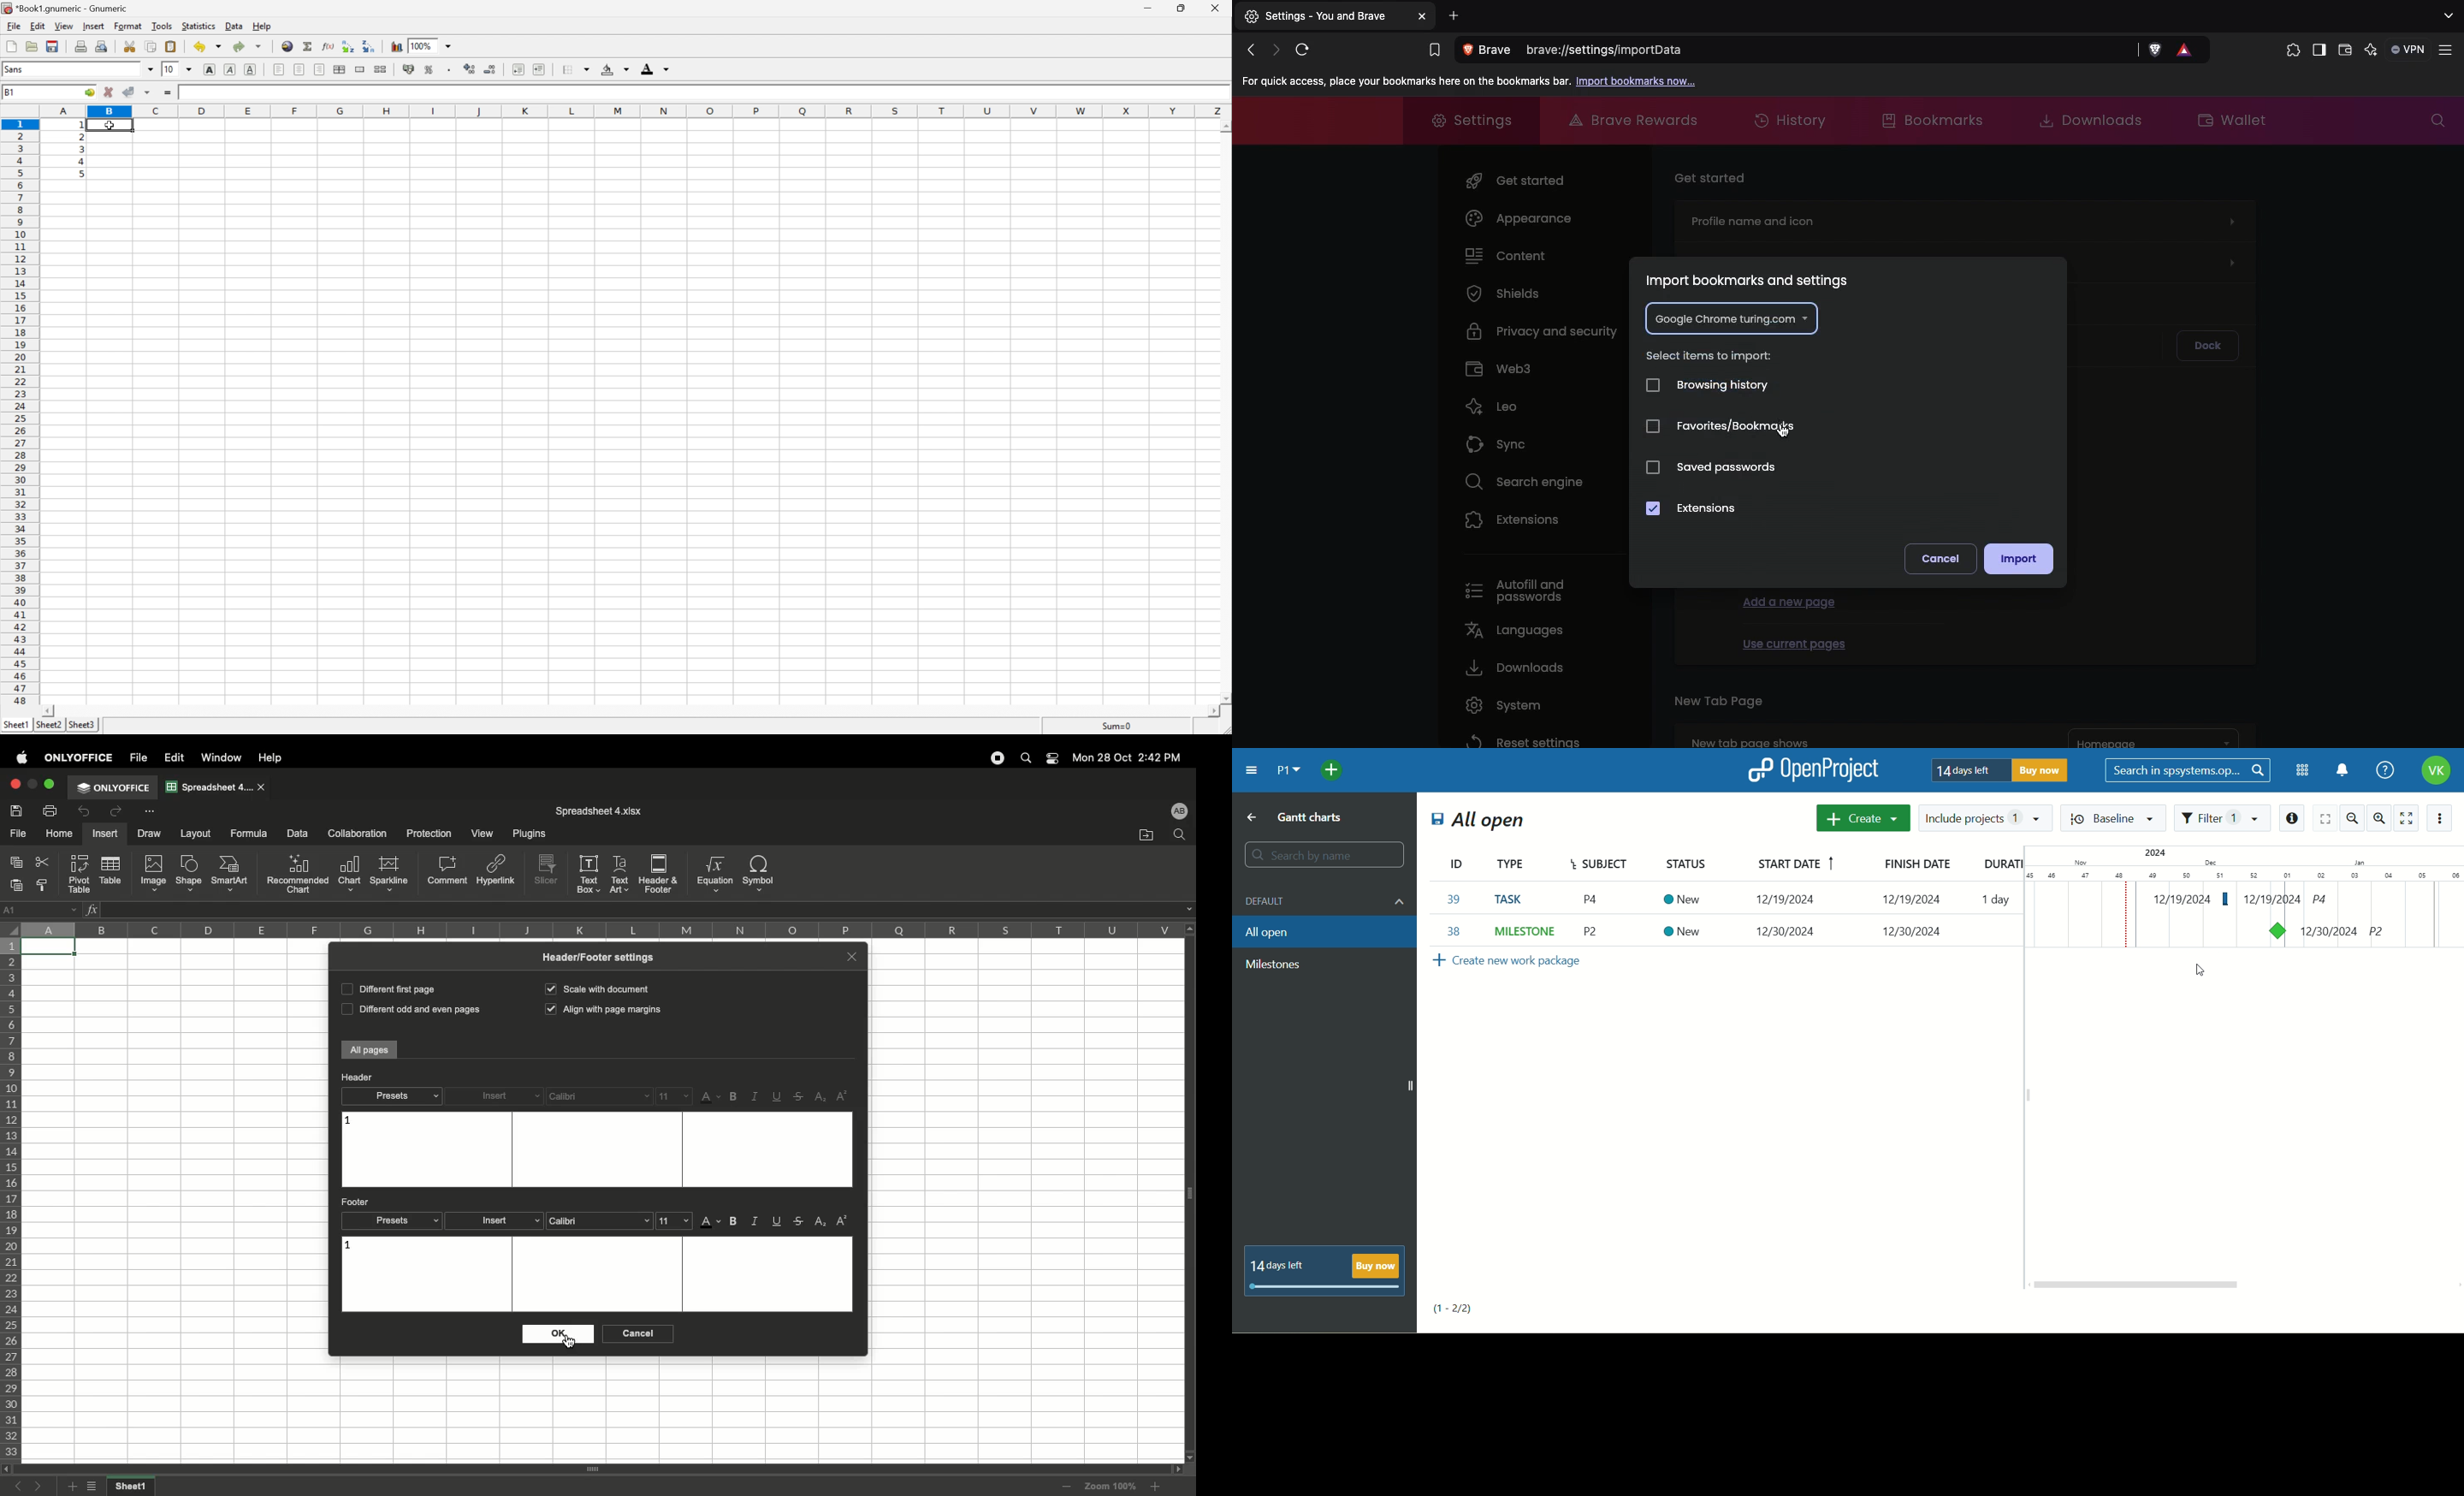  Describe the element at coordinates (2271, 899) in the screenshot. I see ` 12/19/2024` at that location.